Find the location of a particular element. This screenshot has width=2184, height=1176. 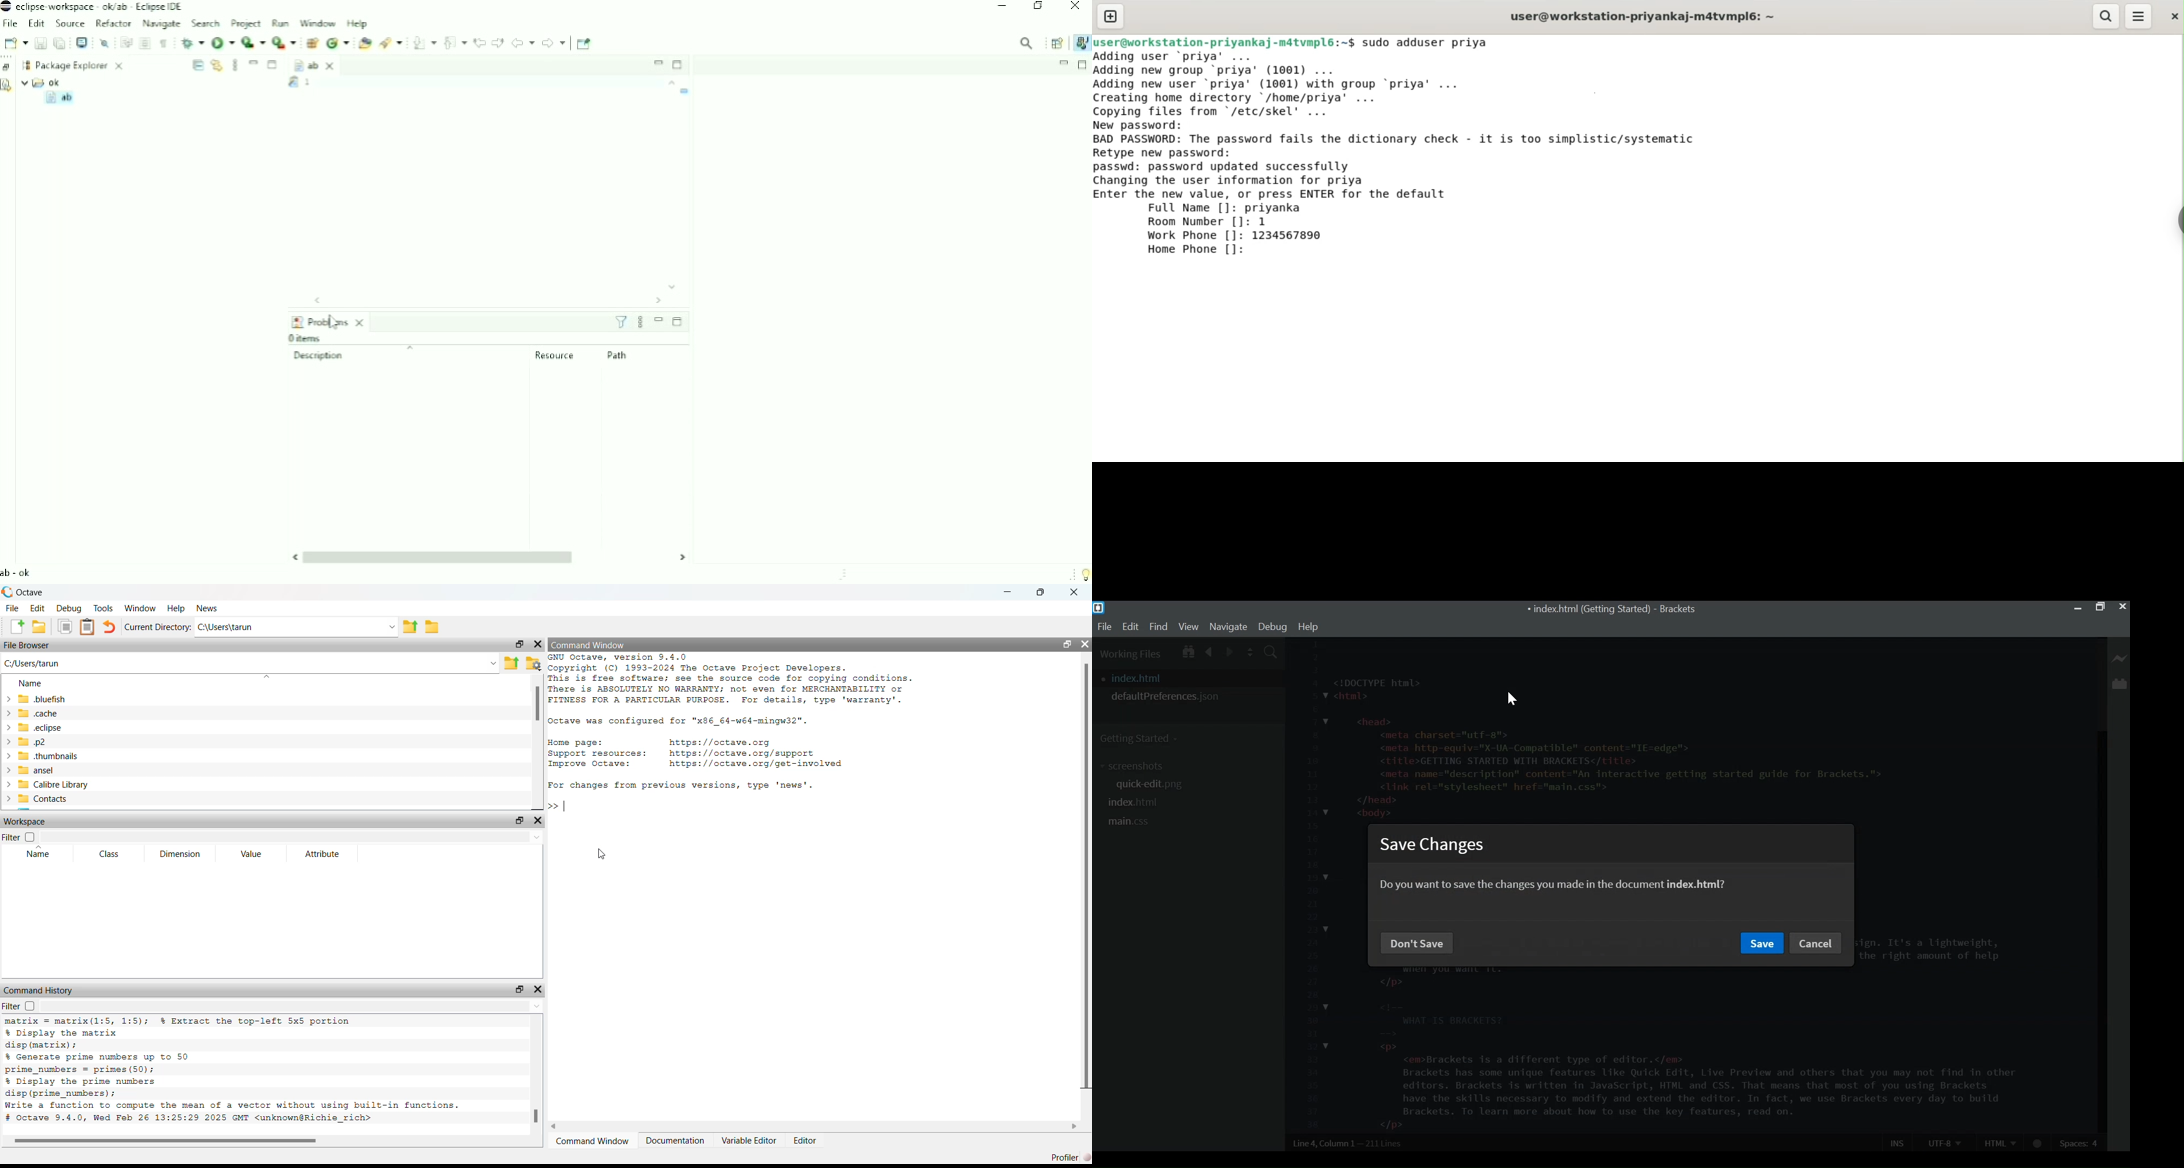

Vertical Scroll bar is located at coordinates (2100, 932).